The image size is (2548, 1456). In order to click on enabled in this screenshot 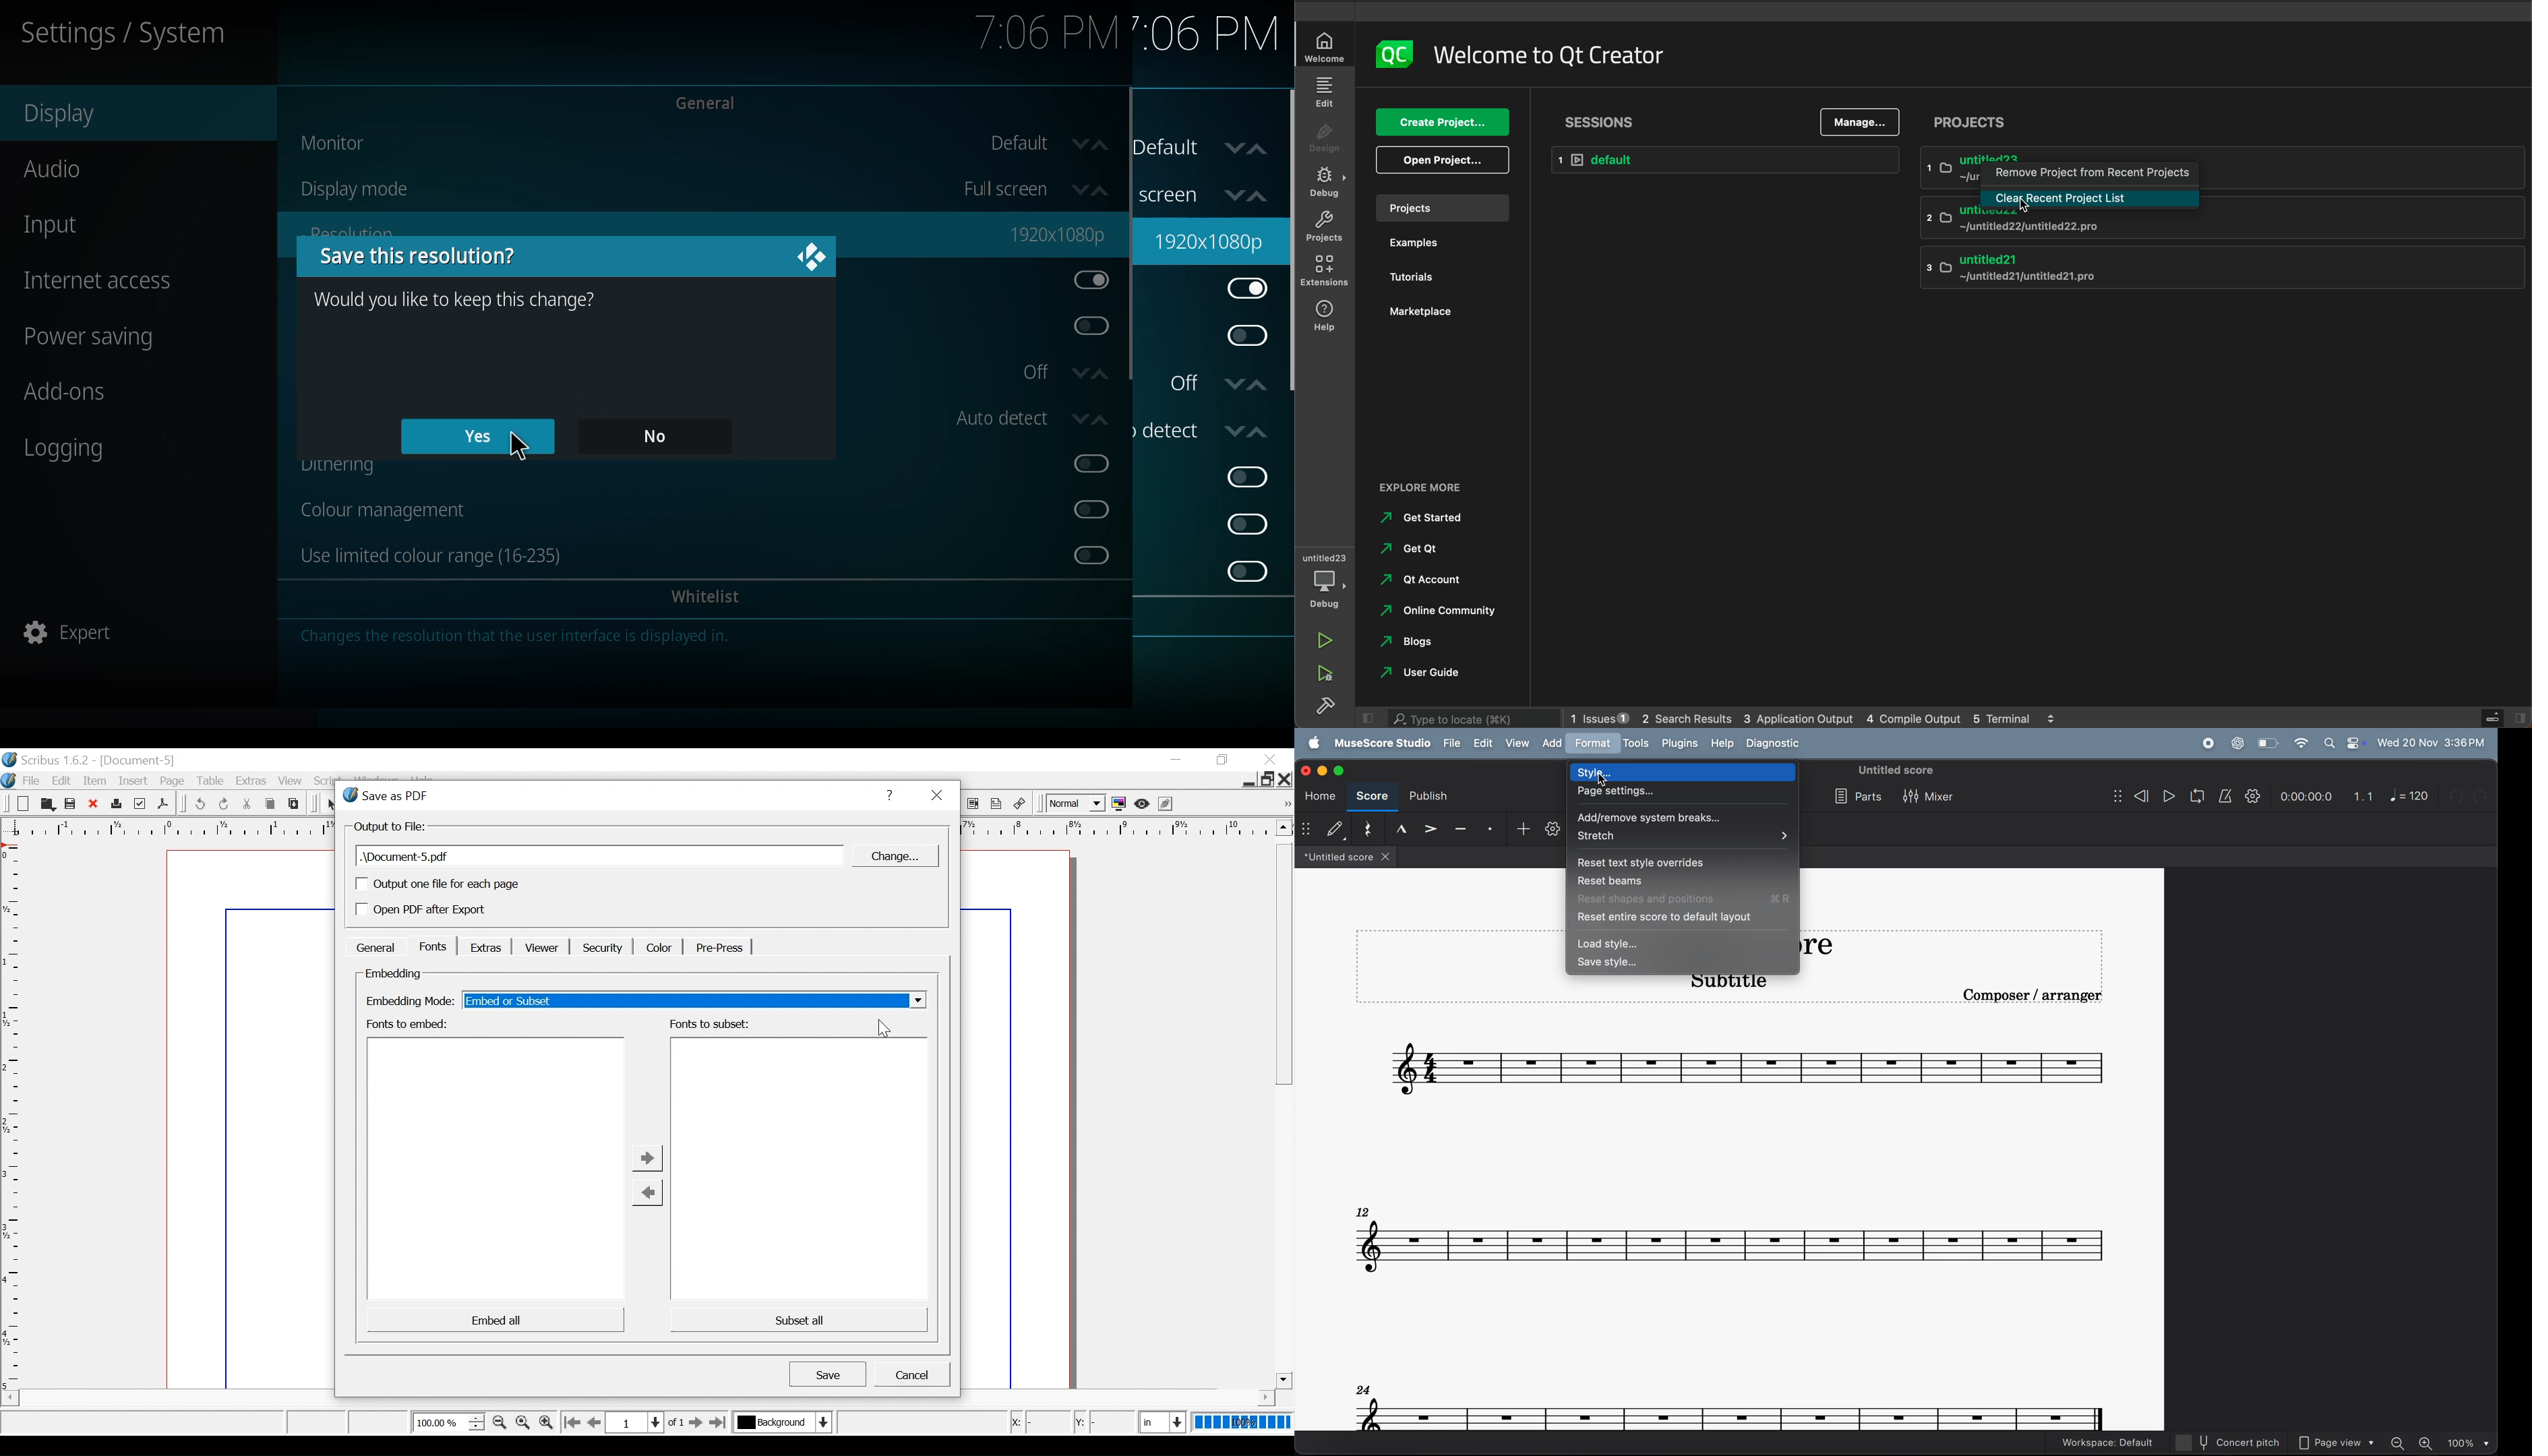, I will do `click(1248, 290)`.